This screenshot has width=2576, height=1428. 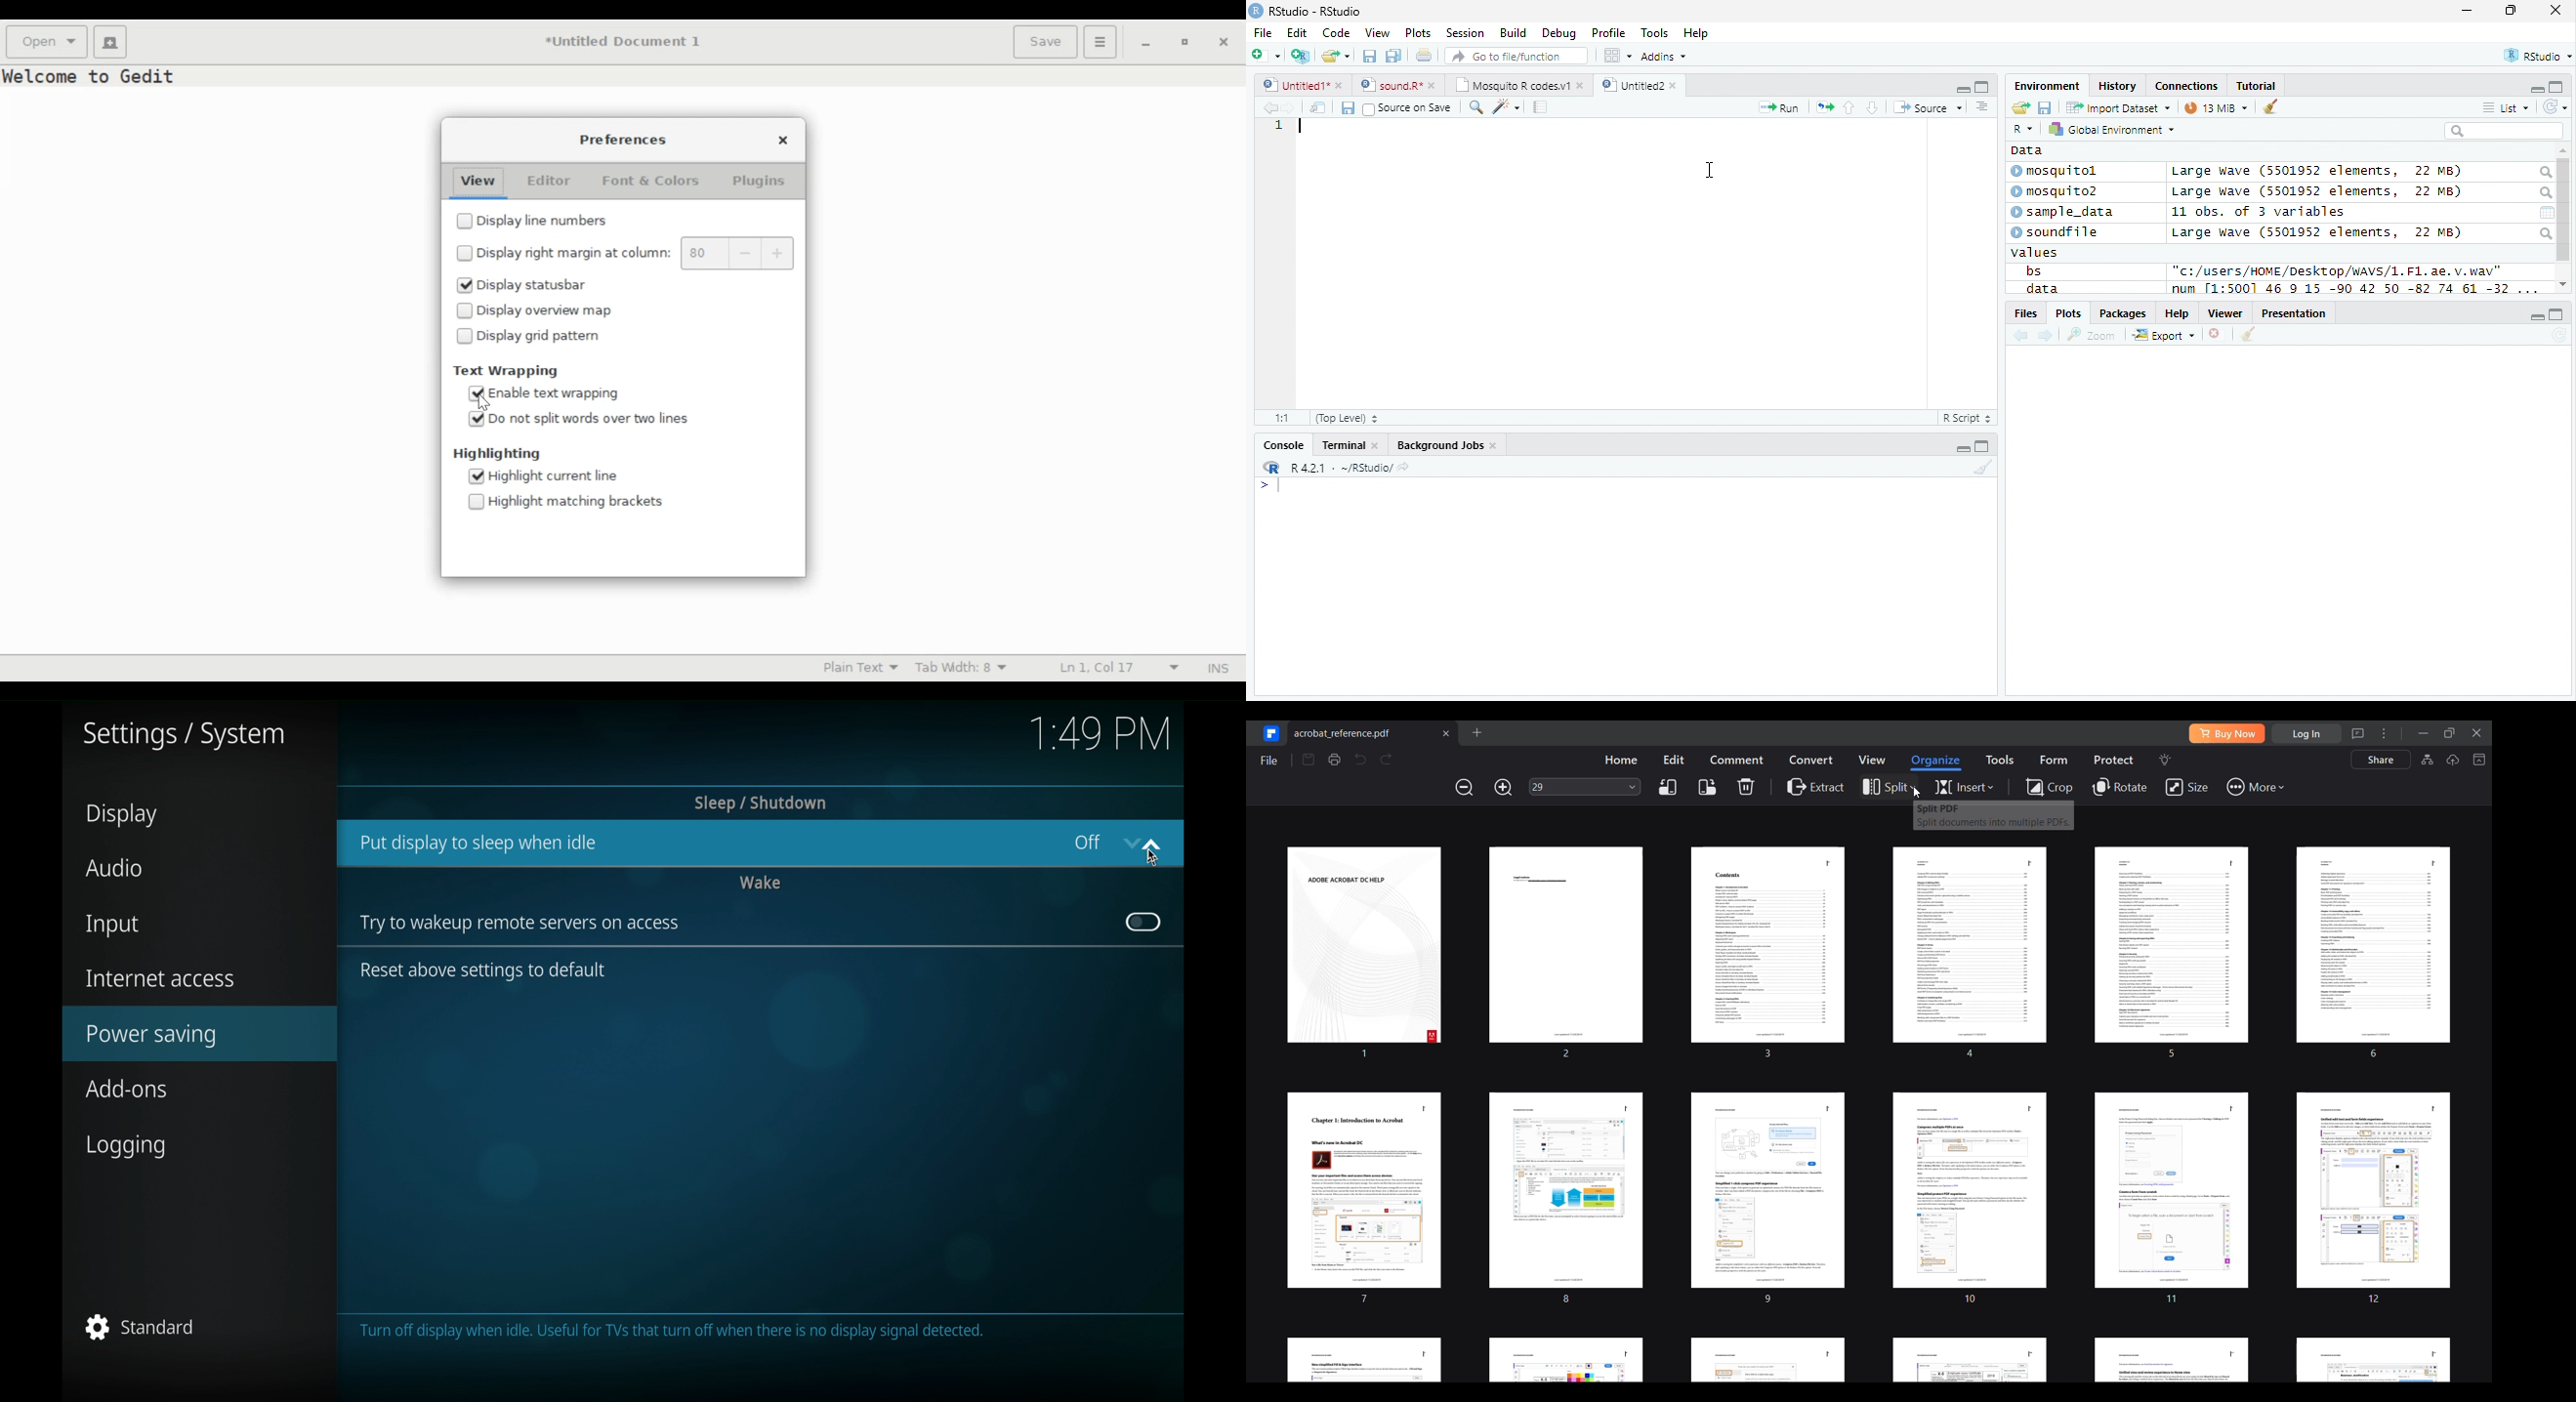 What do you see at coordinates (961, 669) in the screenshot?
I see `Tab Width` at bounding box center [961, 669].